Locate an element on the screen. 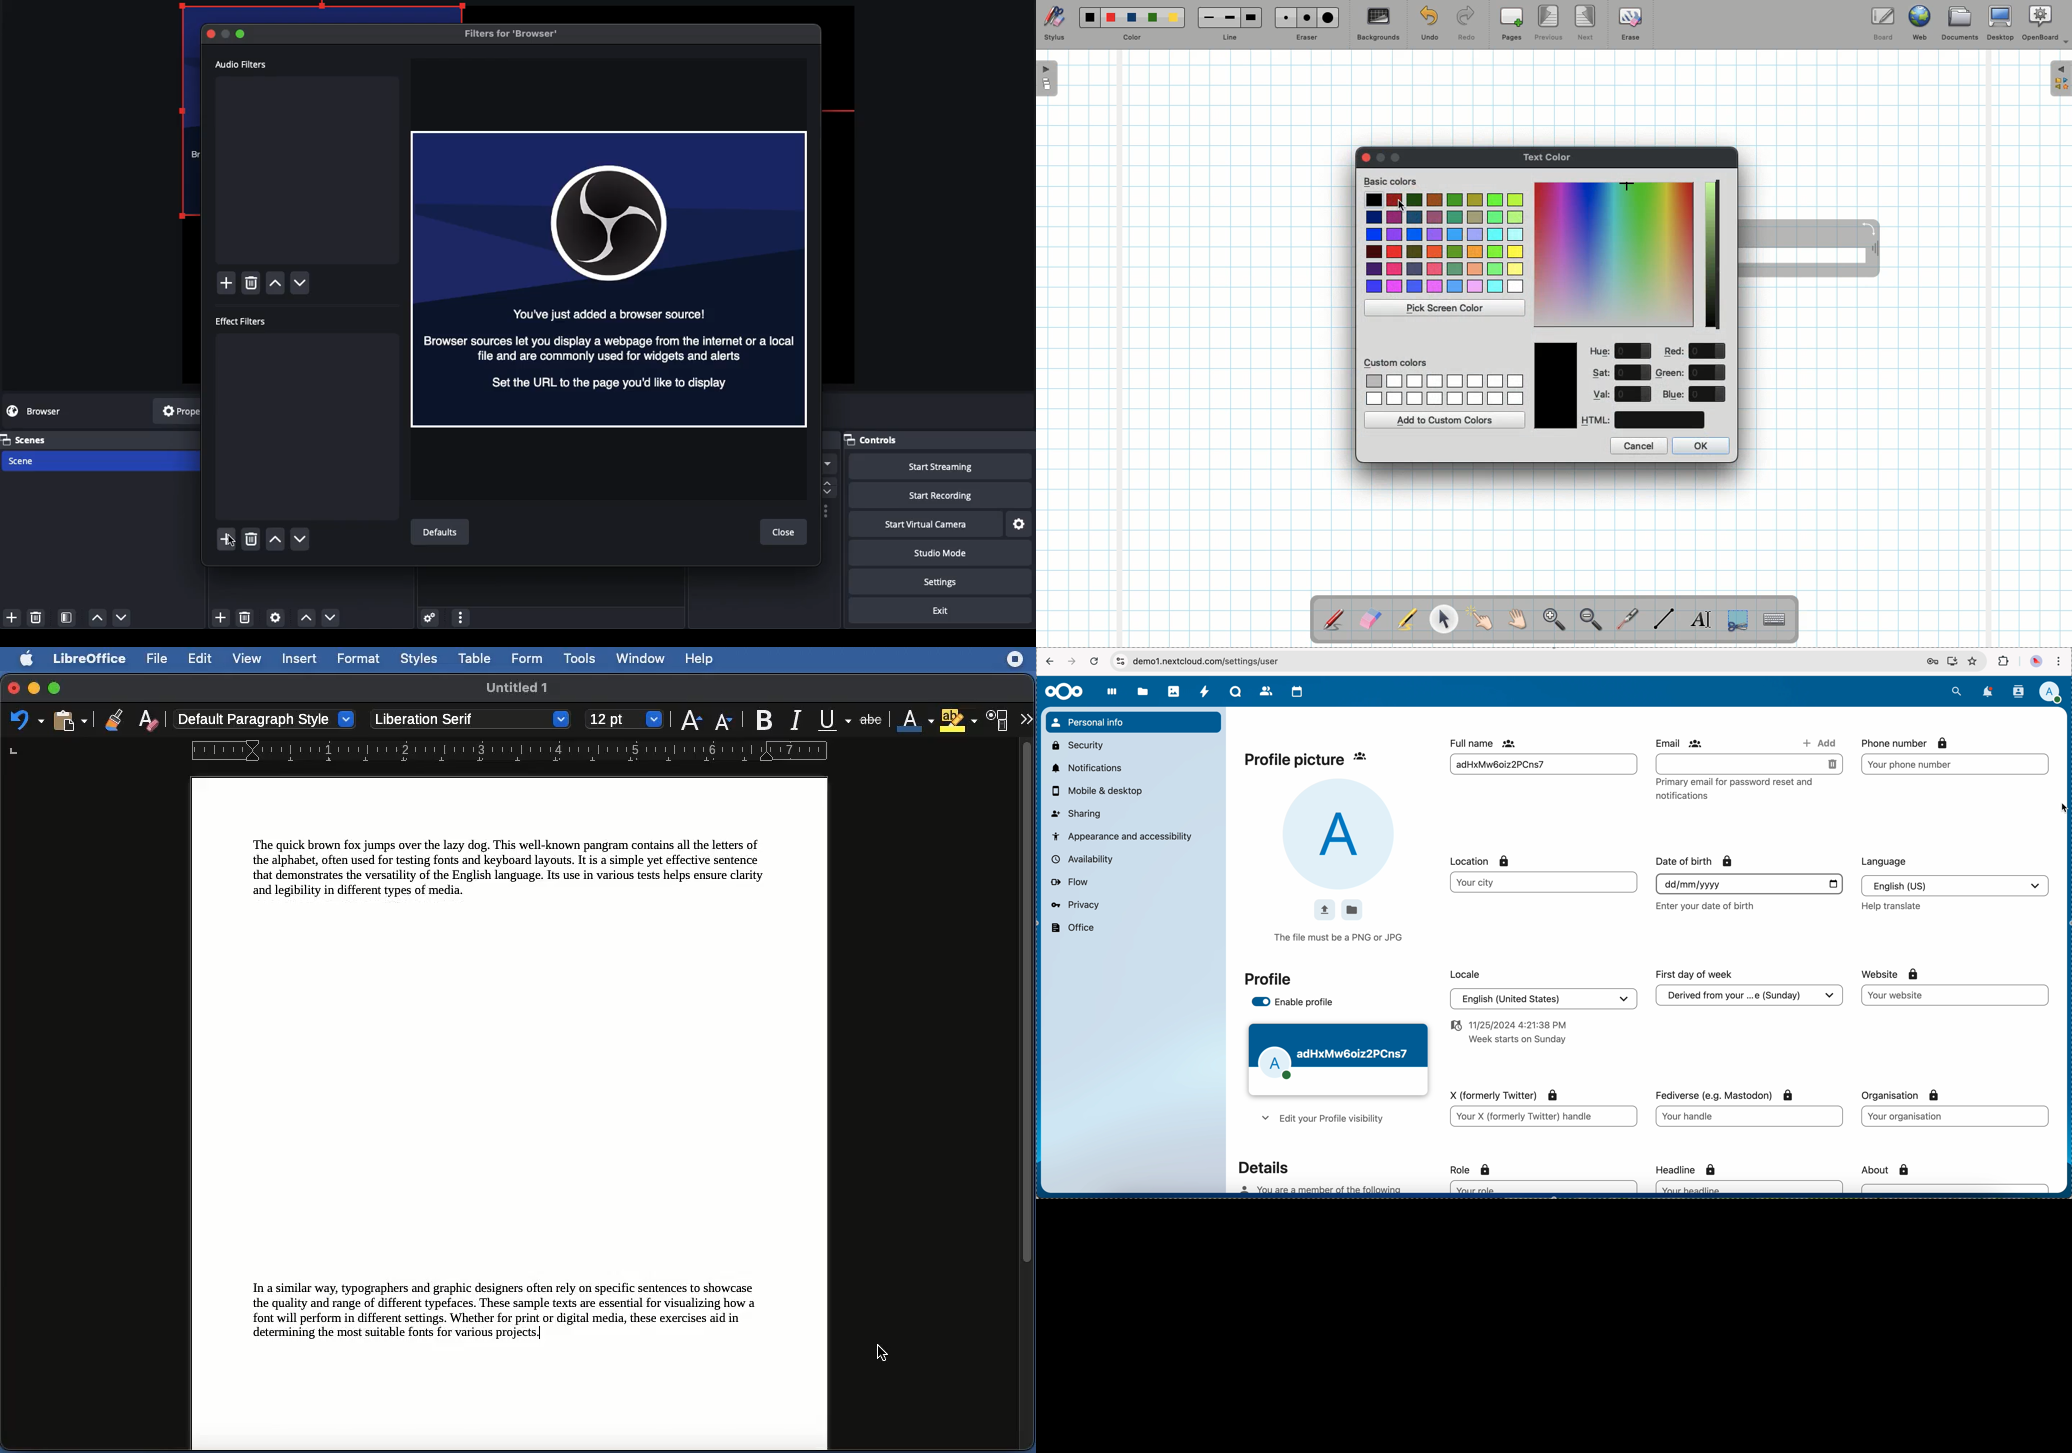 The width and height of the screenshot is (2072, 1456). button is located at coordinates (225, 33).